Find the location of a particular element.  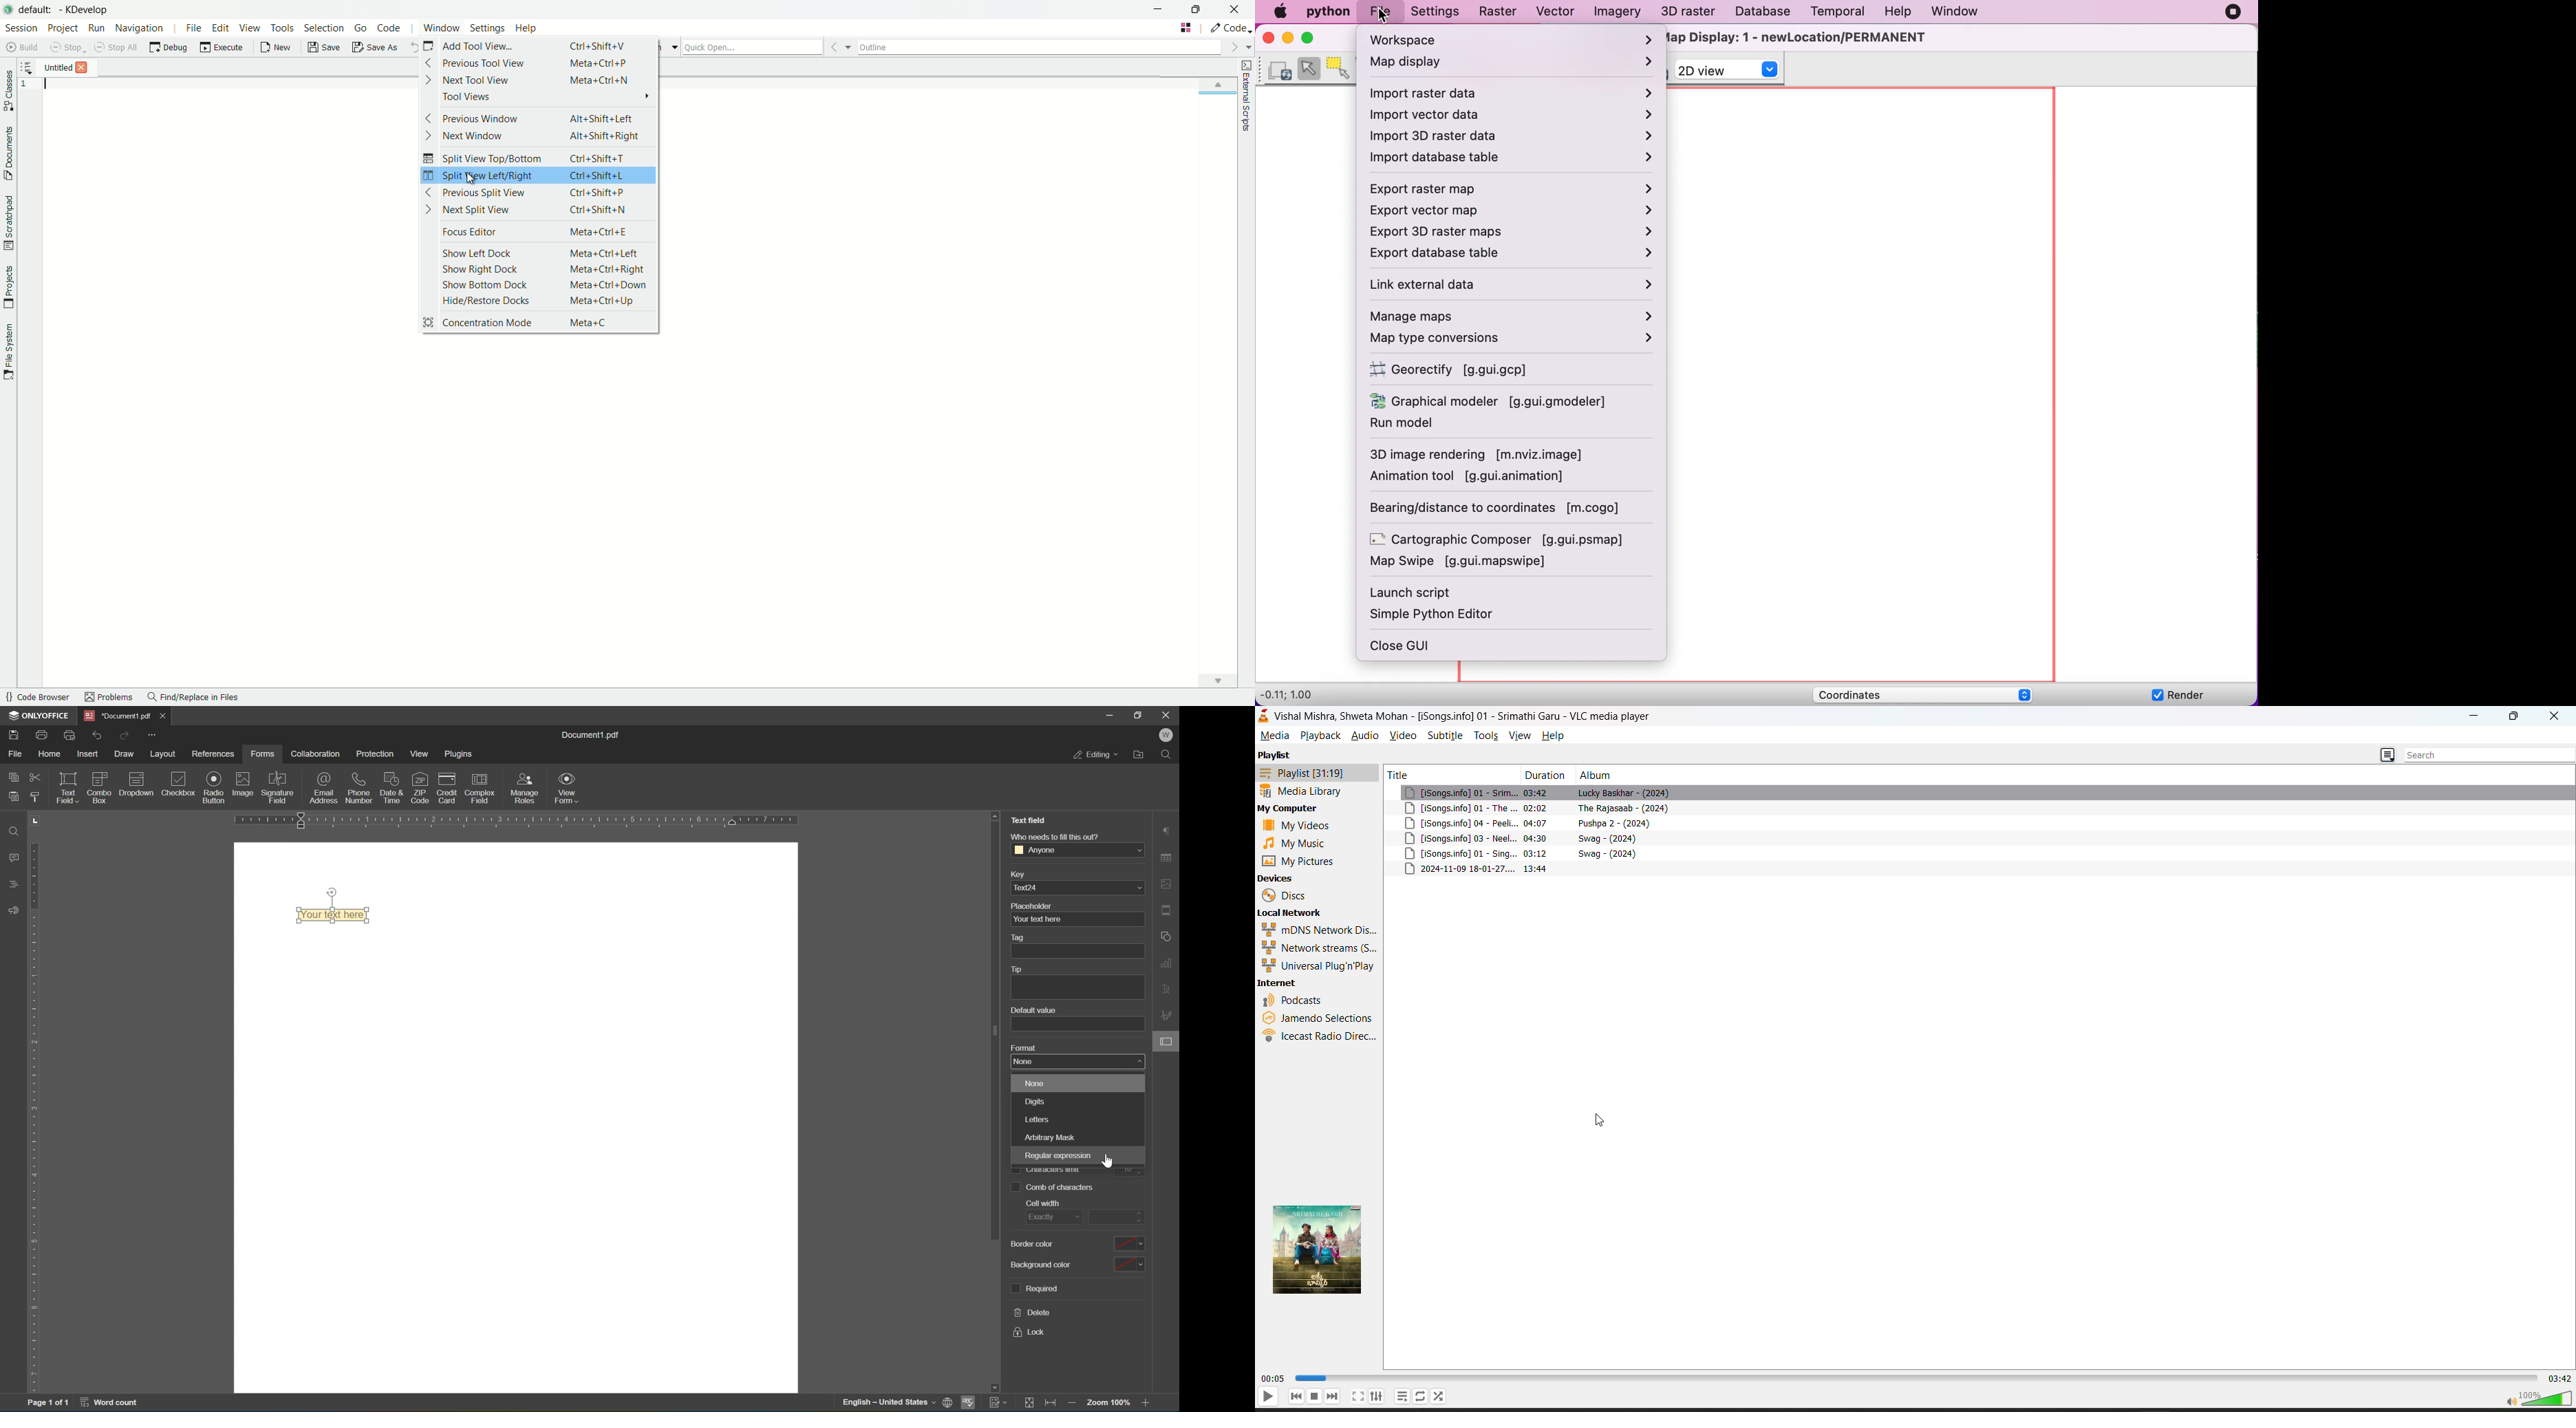

who needs to fill this out? is located at coordinates (1055, 836).